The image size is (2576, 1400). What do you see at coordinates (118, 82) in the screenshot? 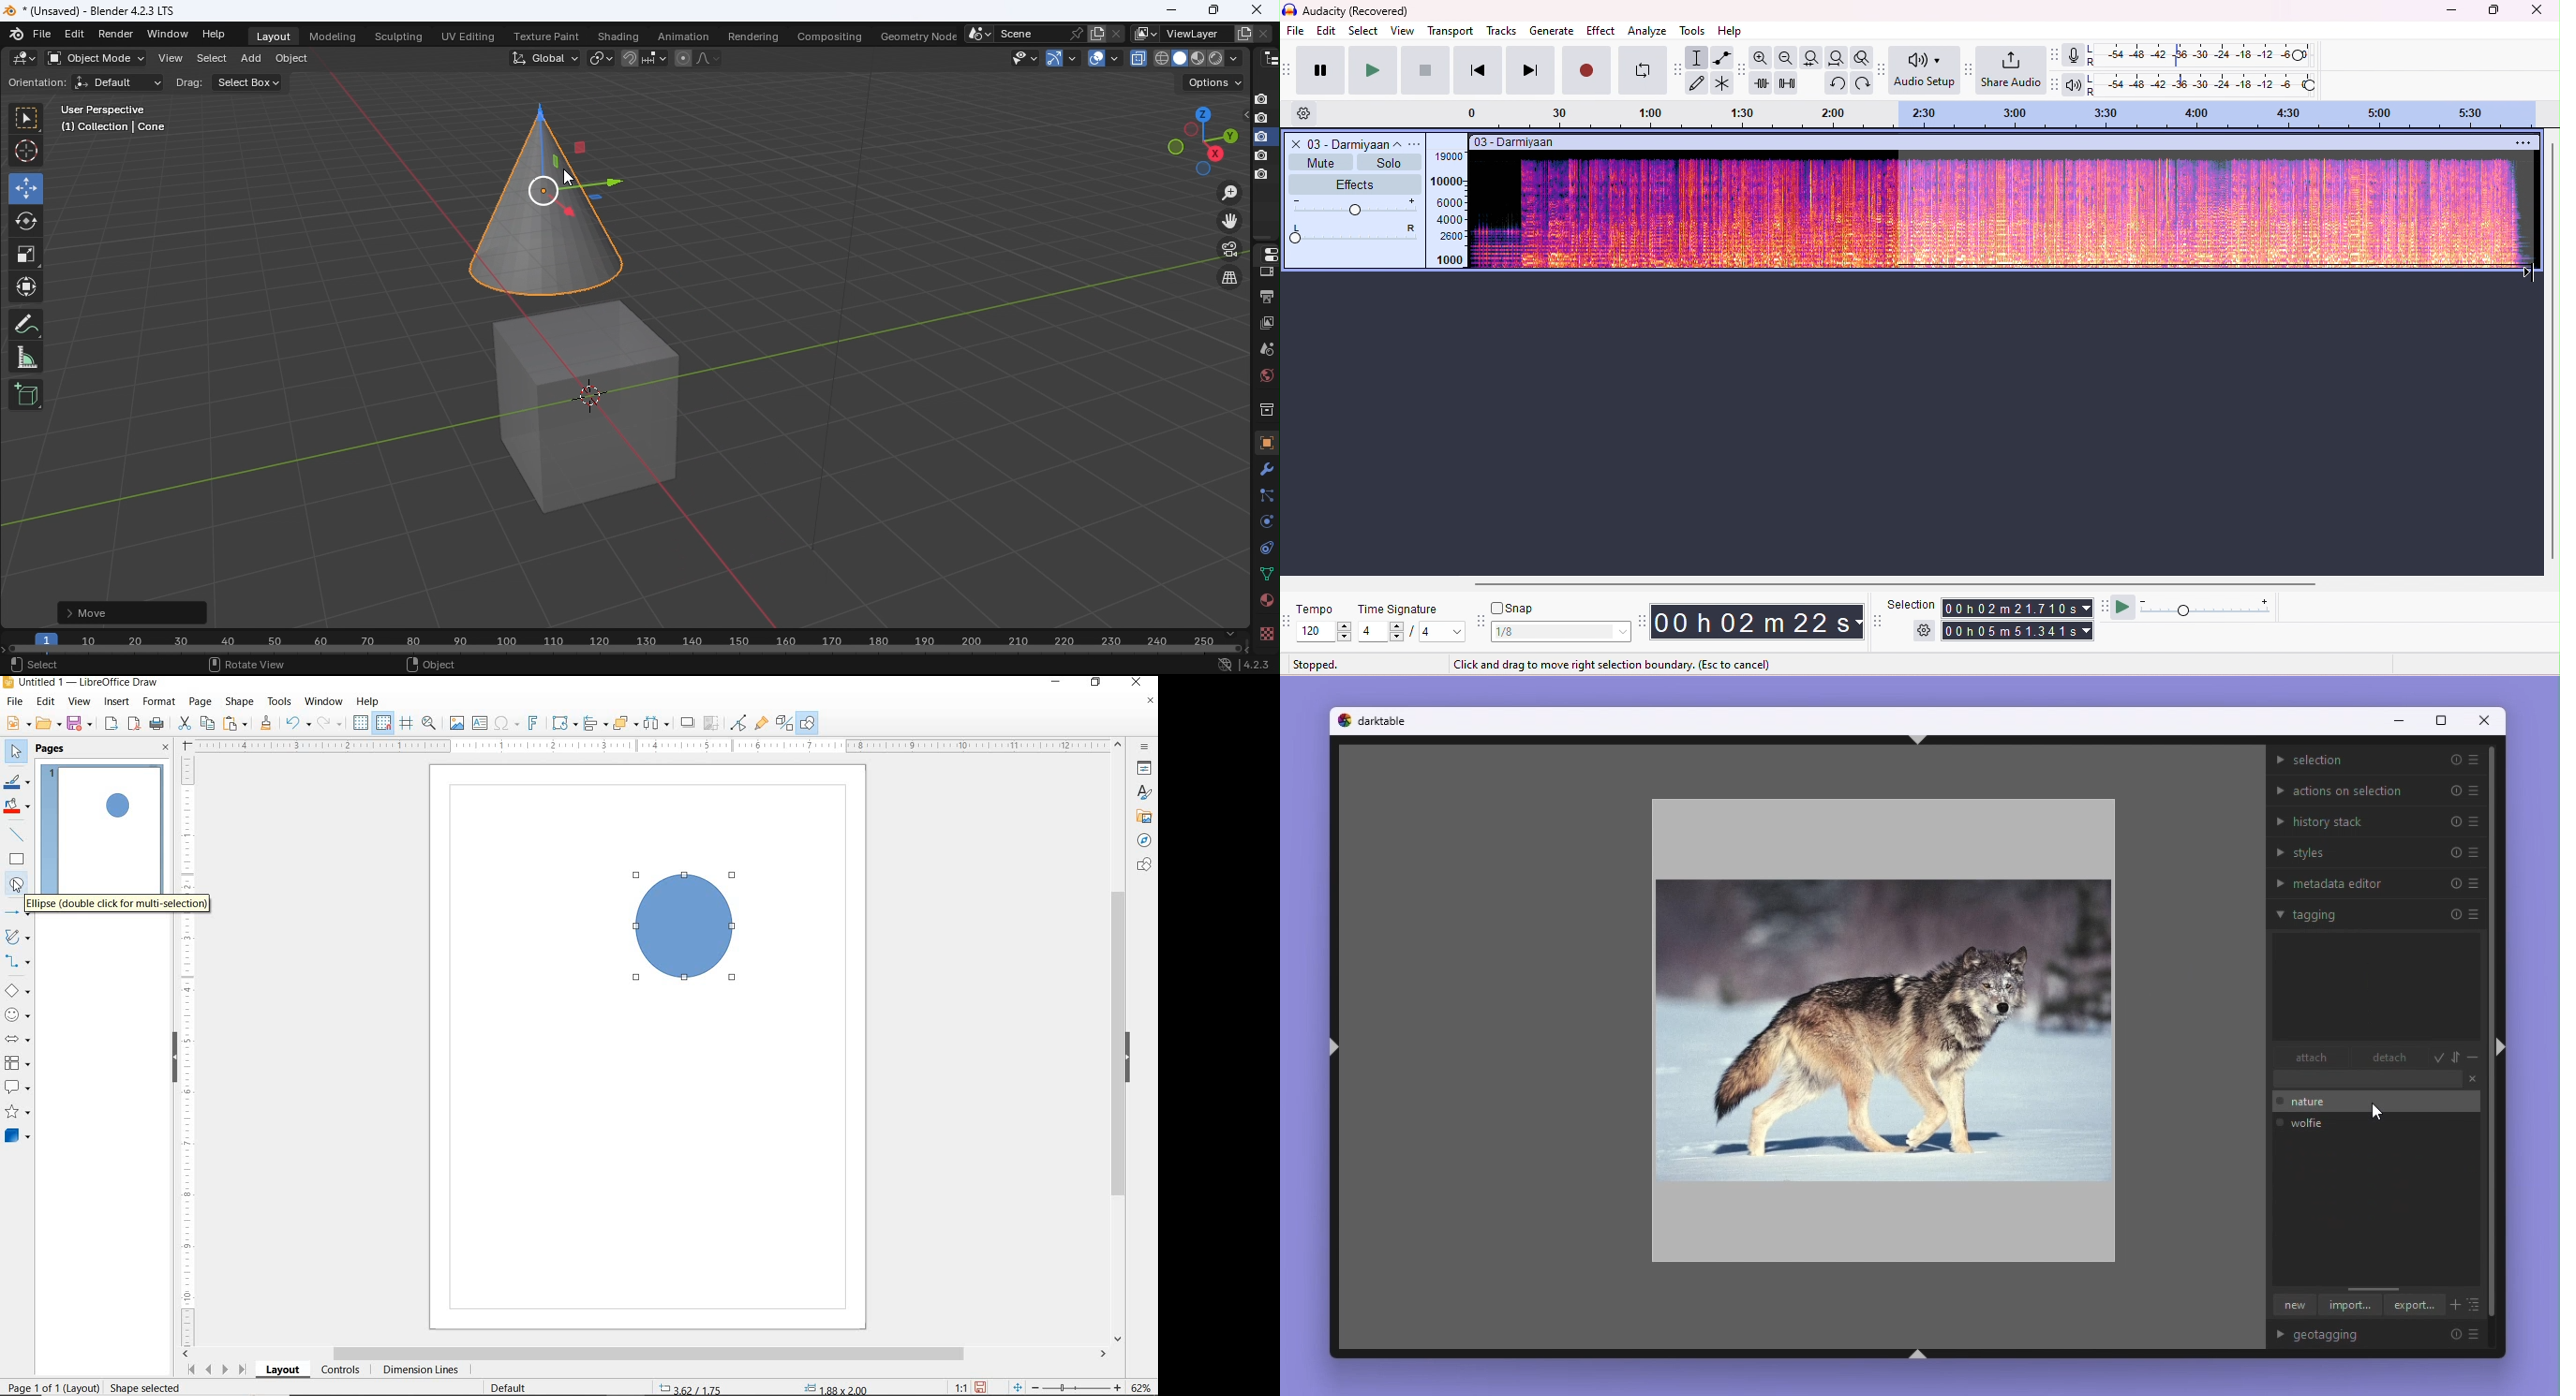
I see `Default` at bounding box center [118, 82].